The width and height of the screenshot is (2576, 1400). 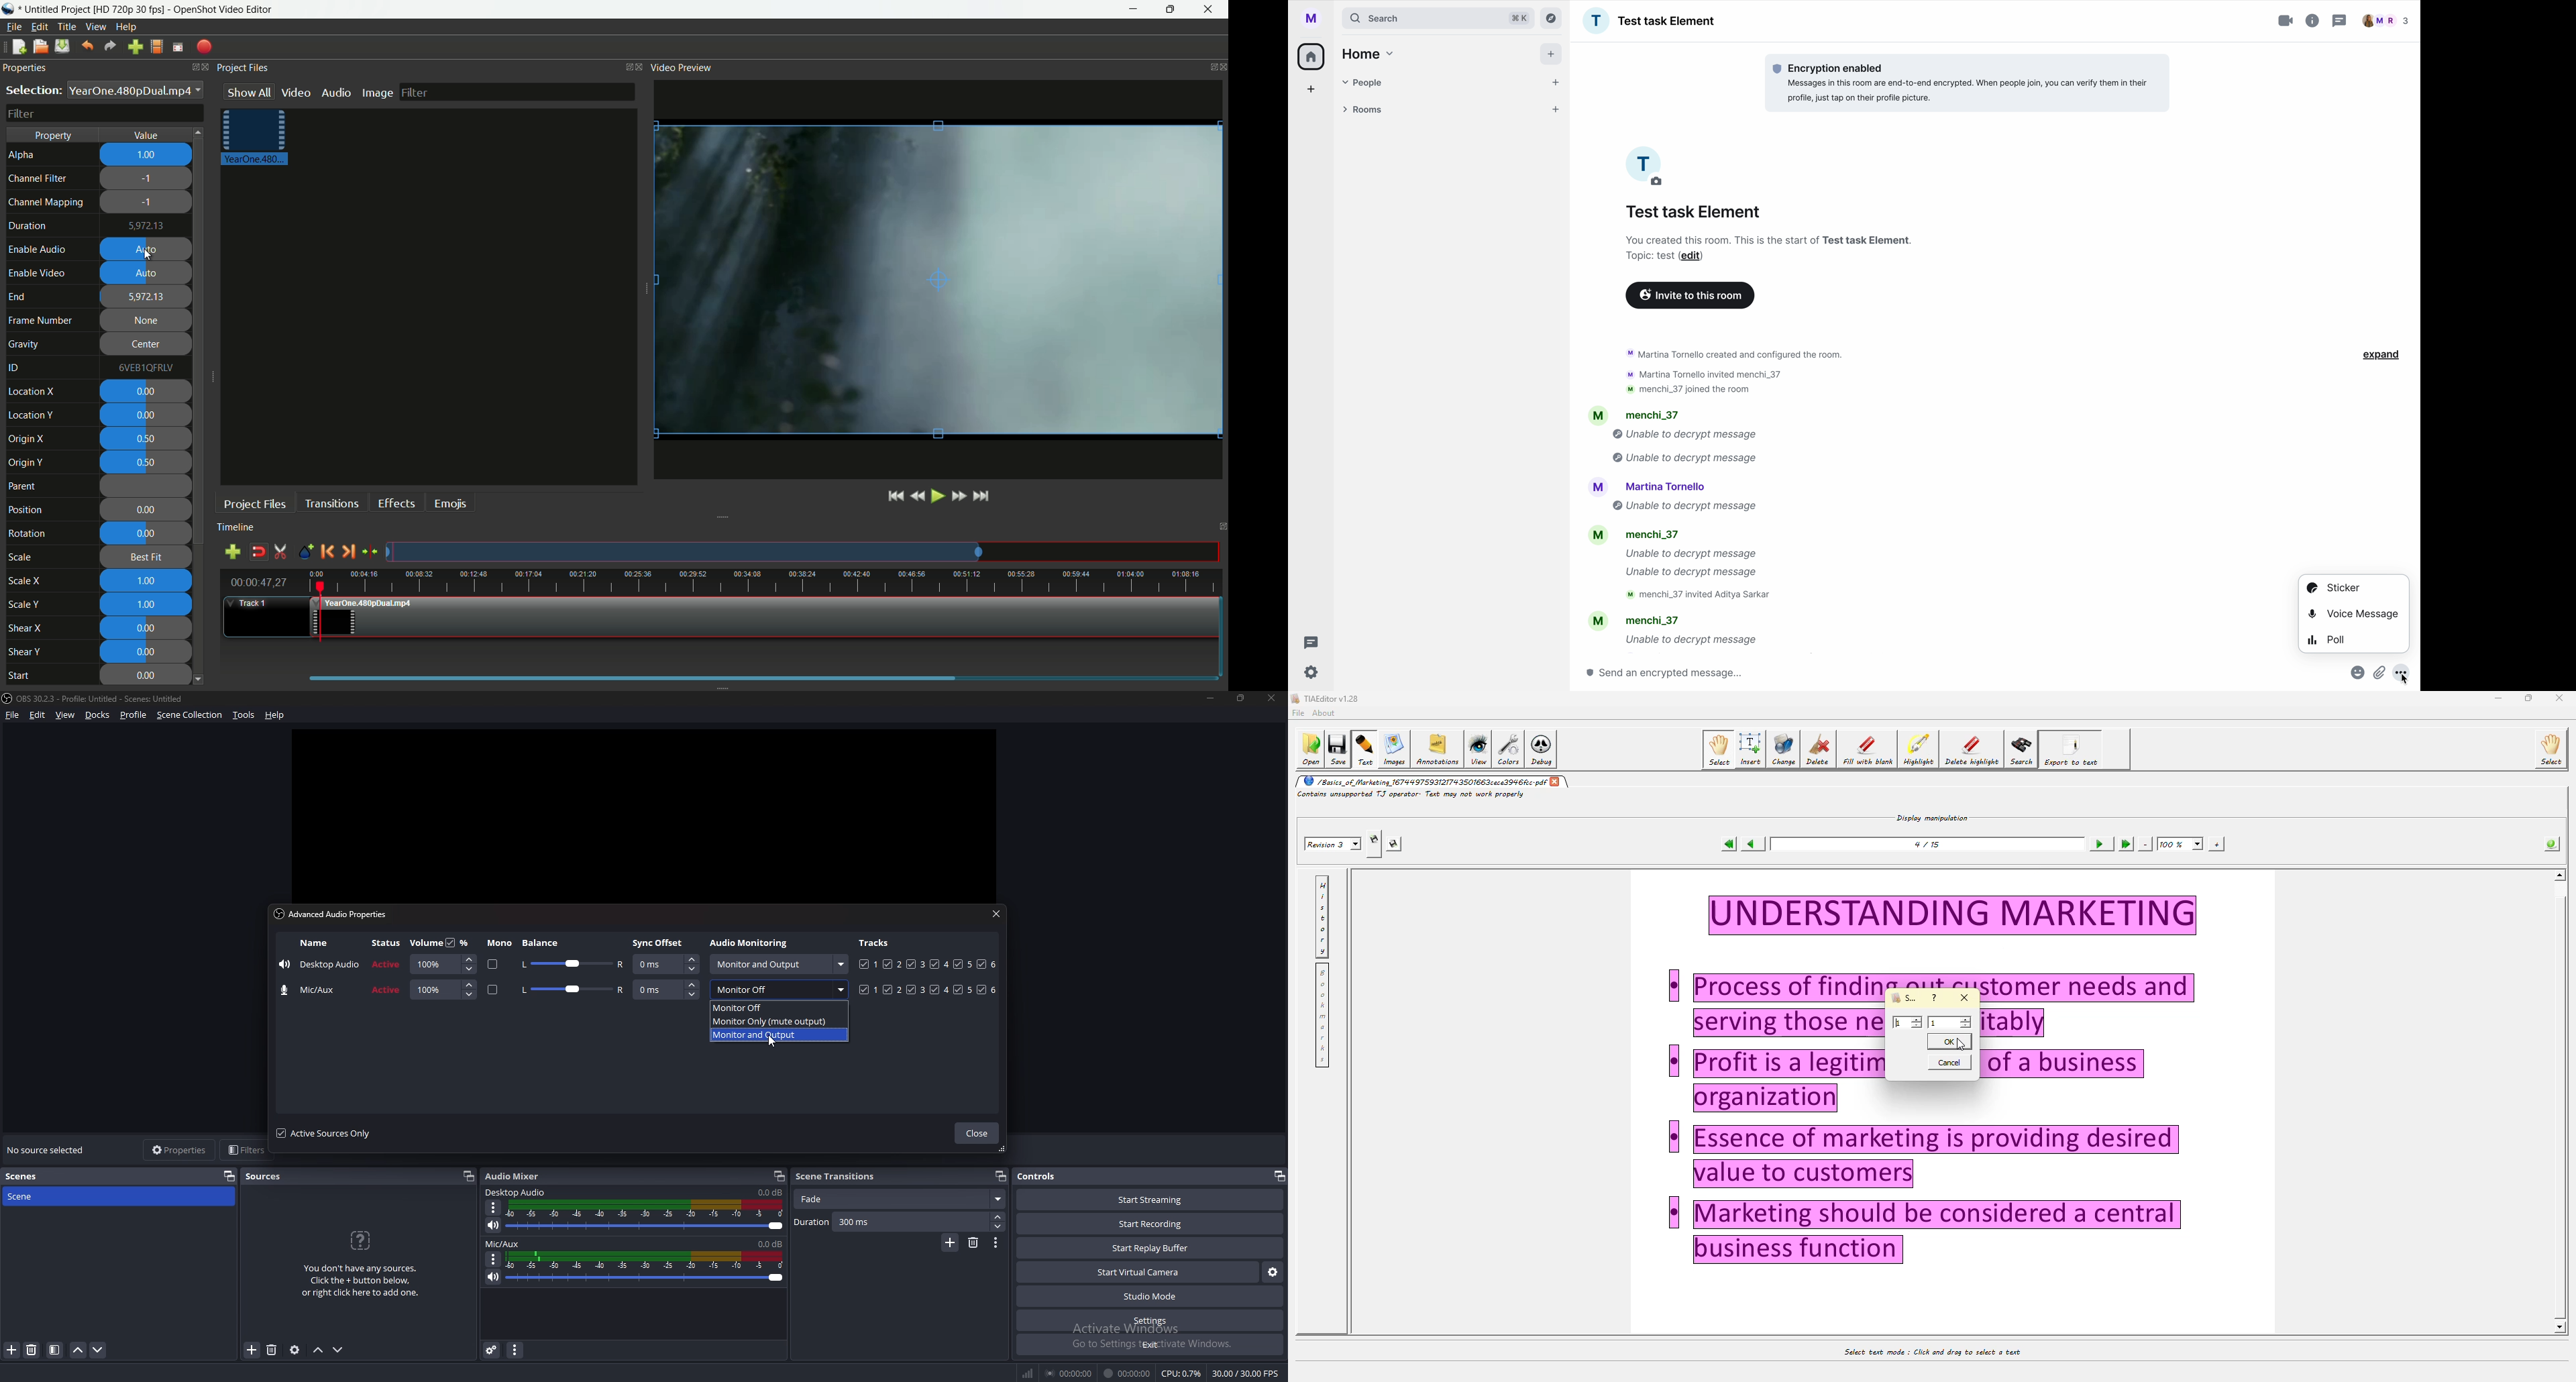 I want to click on minimize, so click(x=1210, y=698).